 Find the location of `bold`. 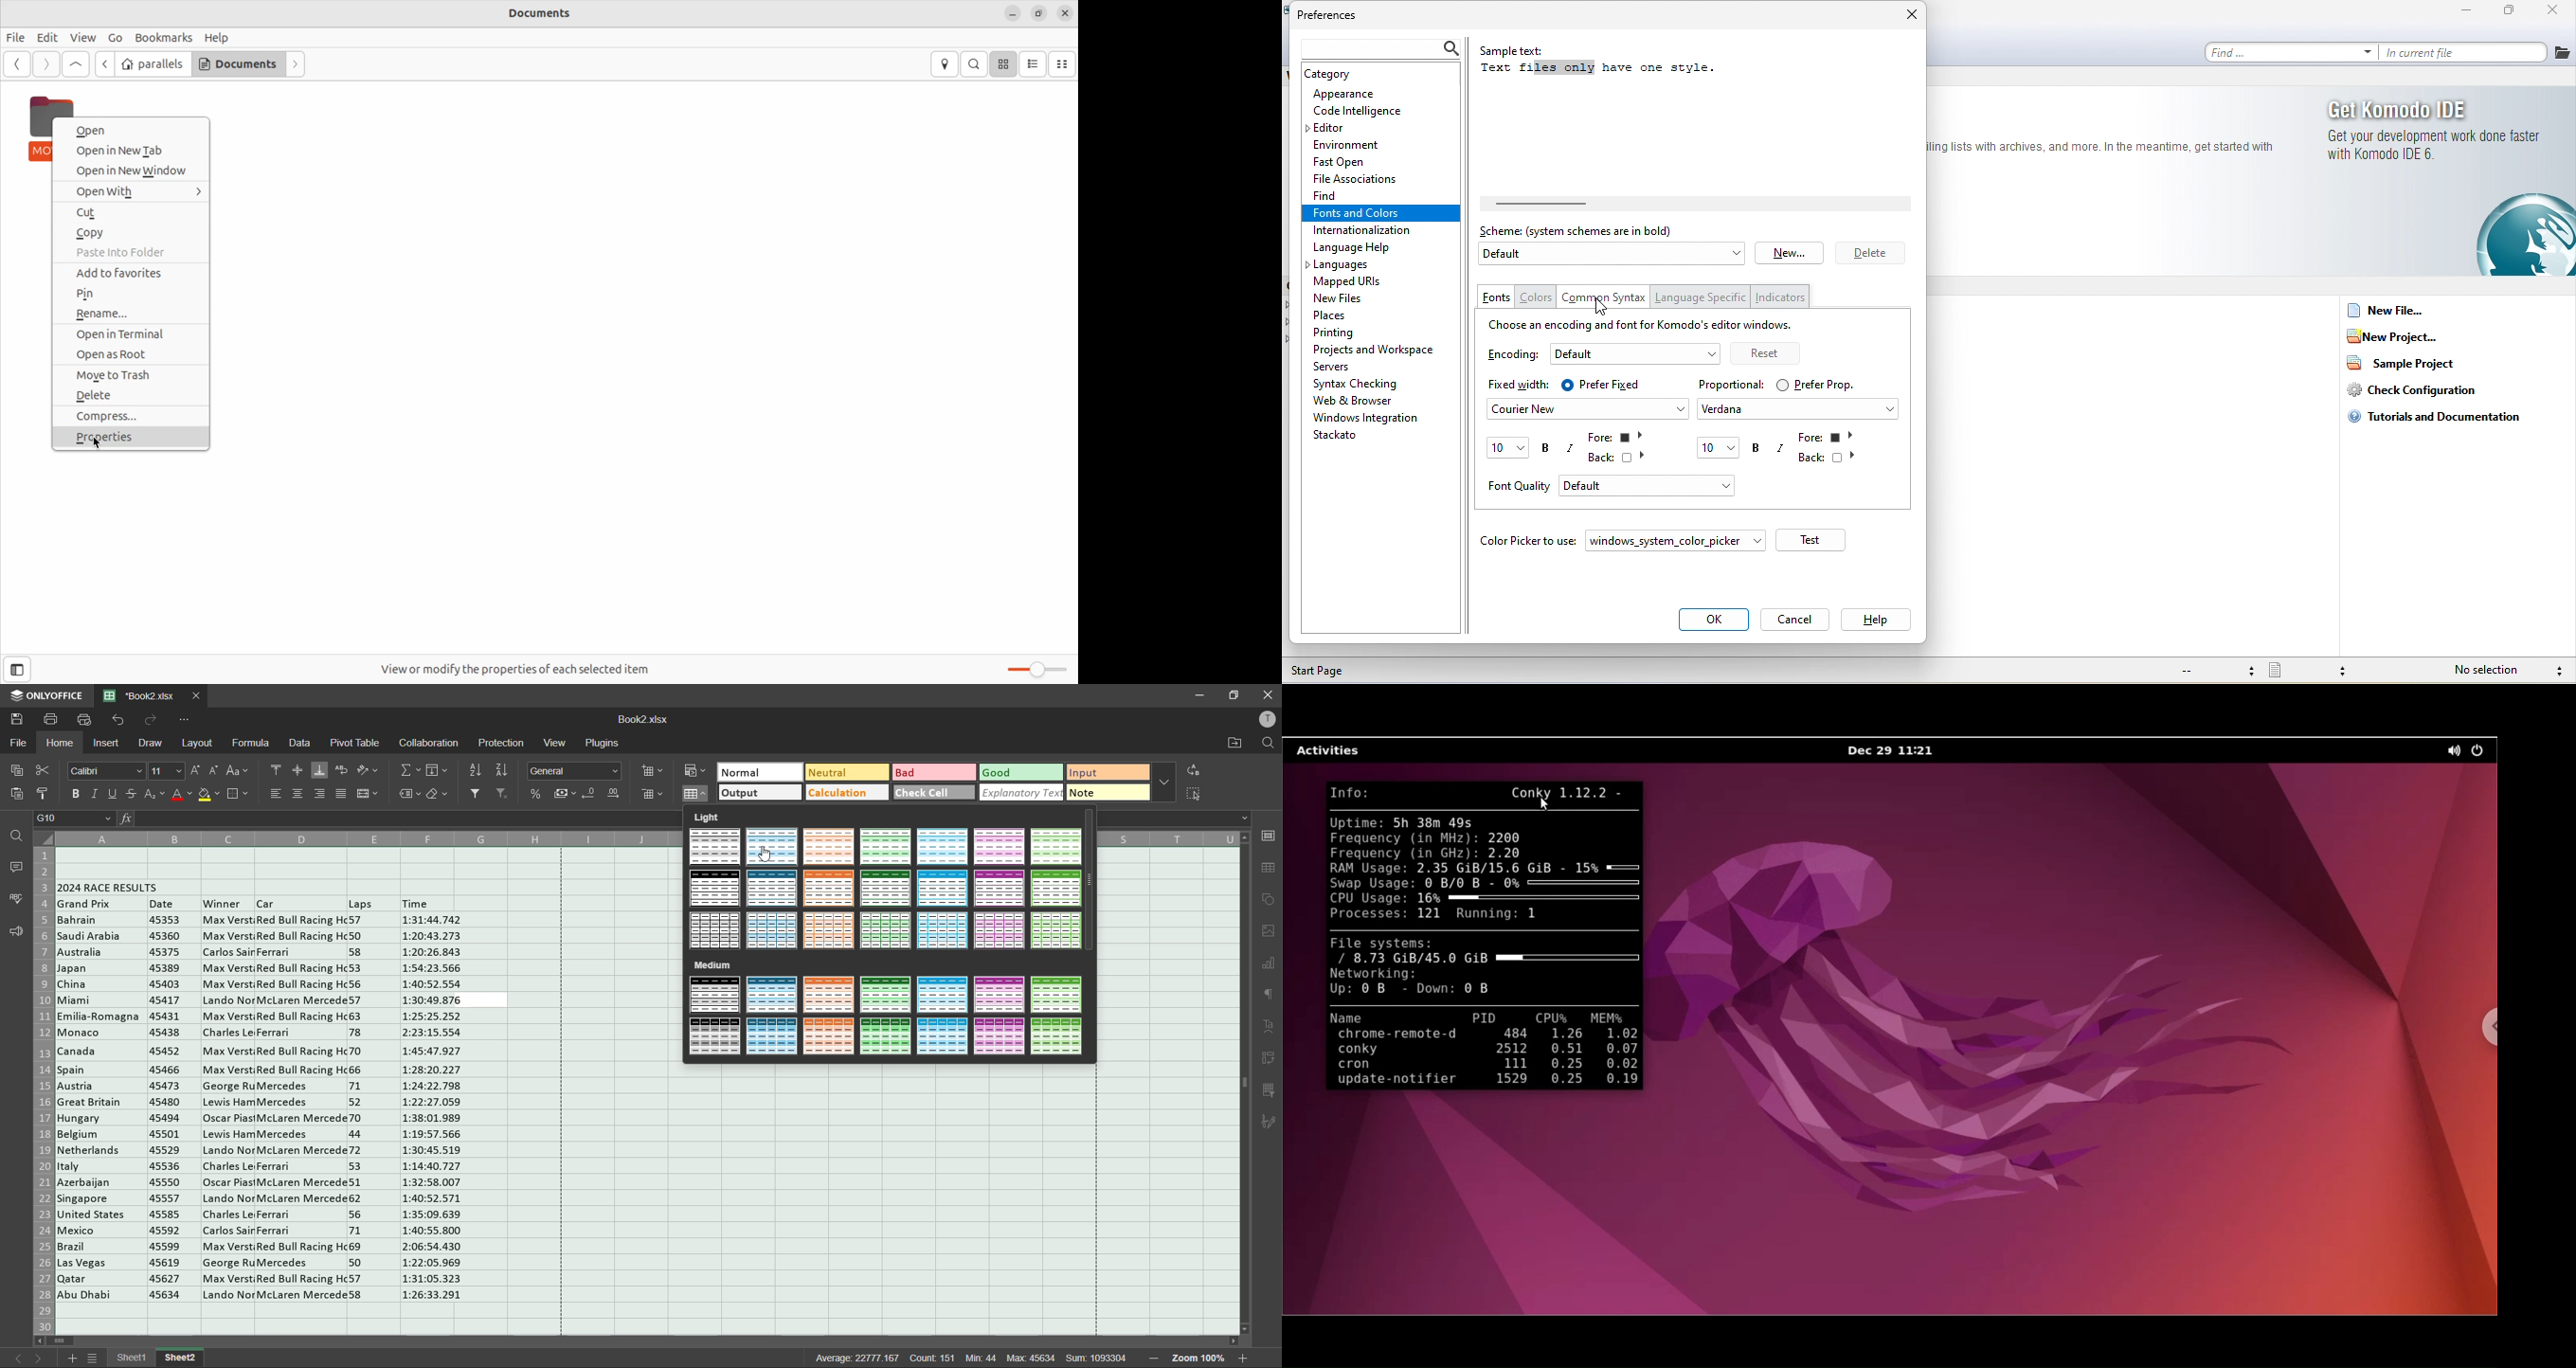

bold is located at coordinates (77, 794).